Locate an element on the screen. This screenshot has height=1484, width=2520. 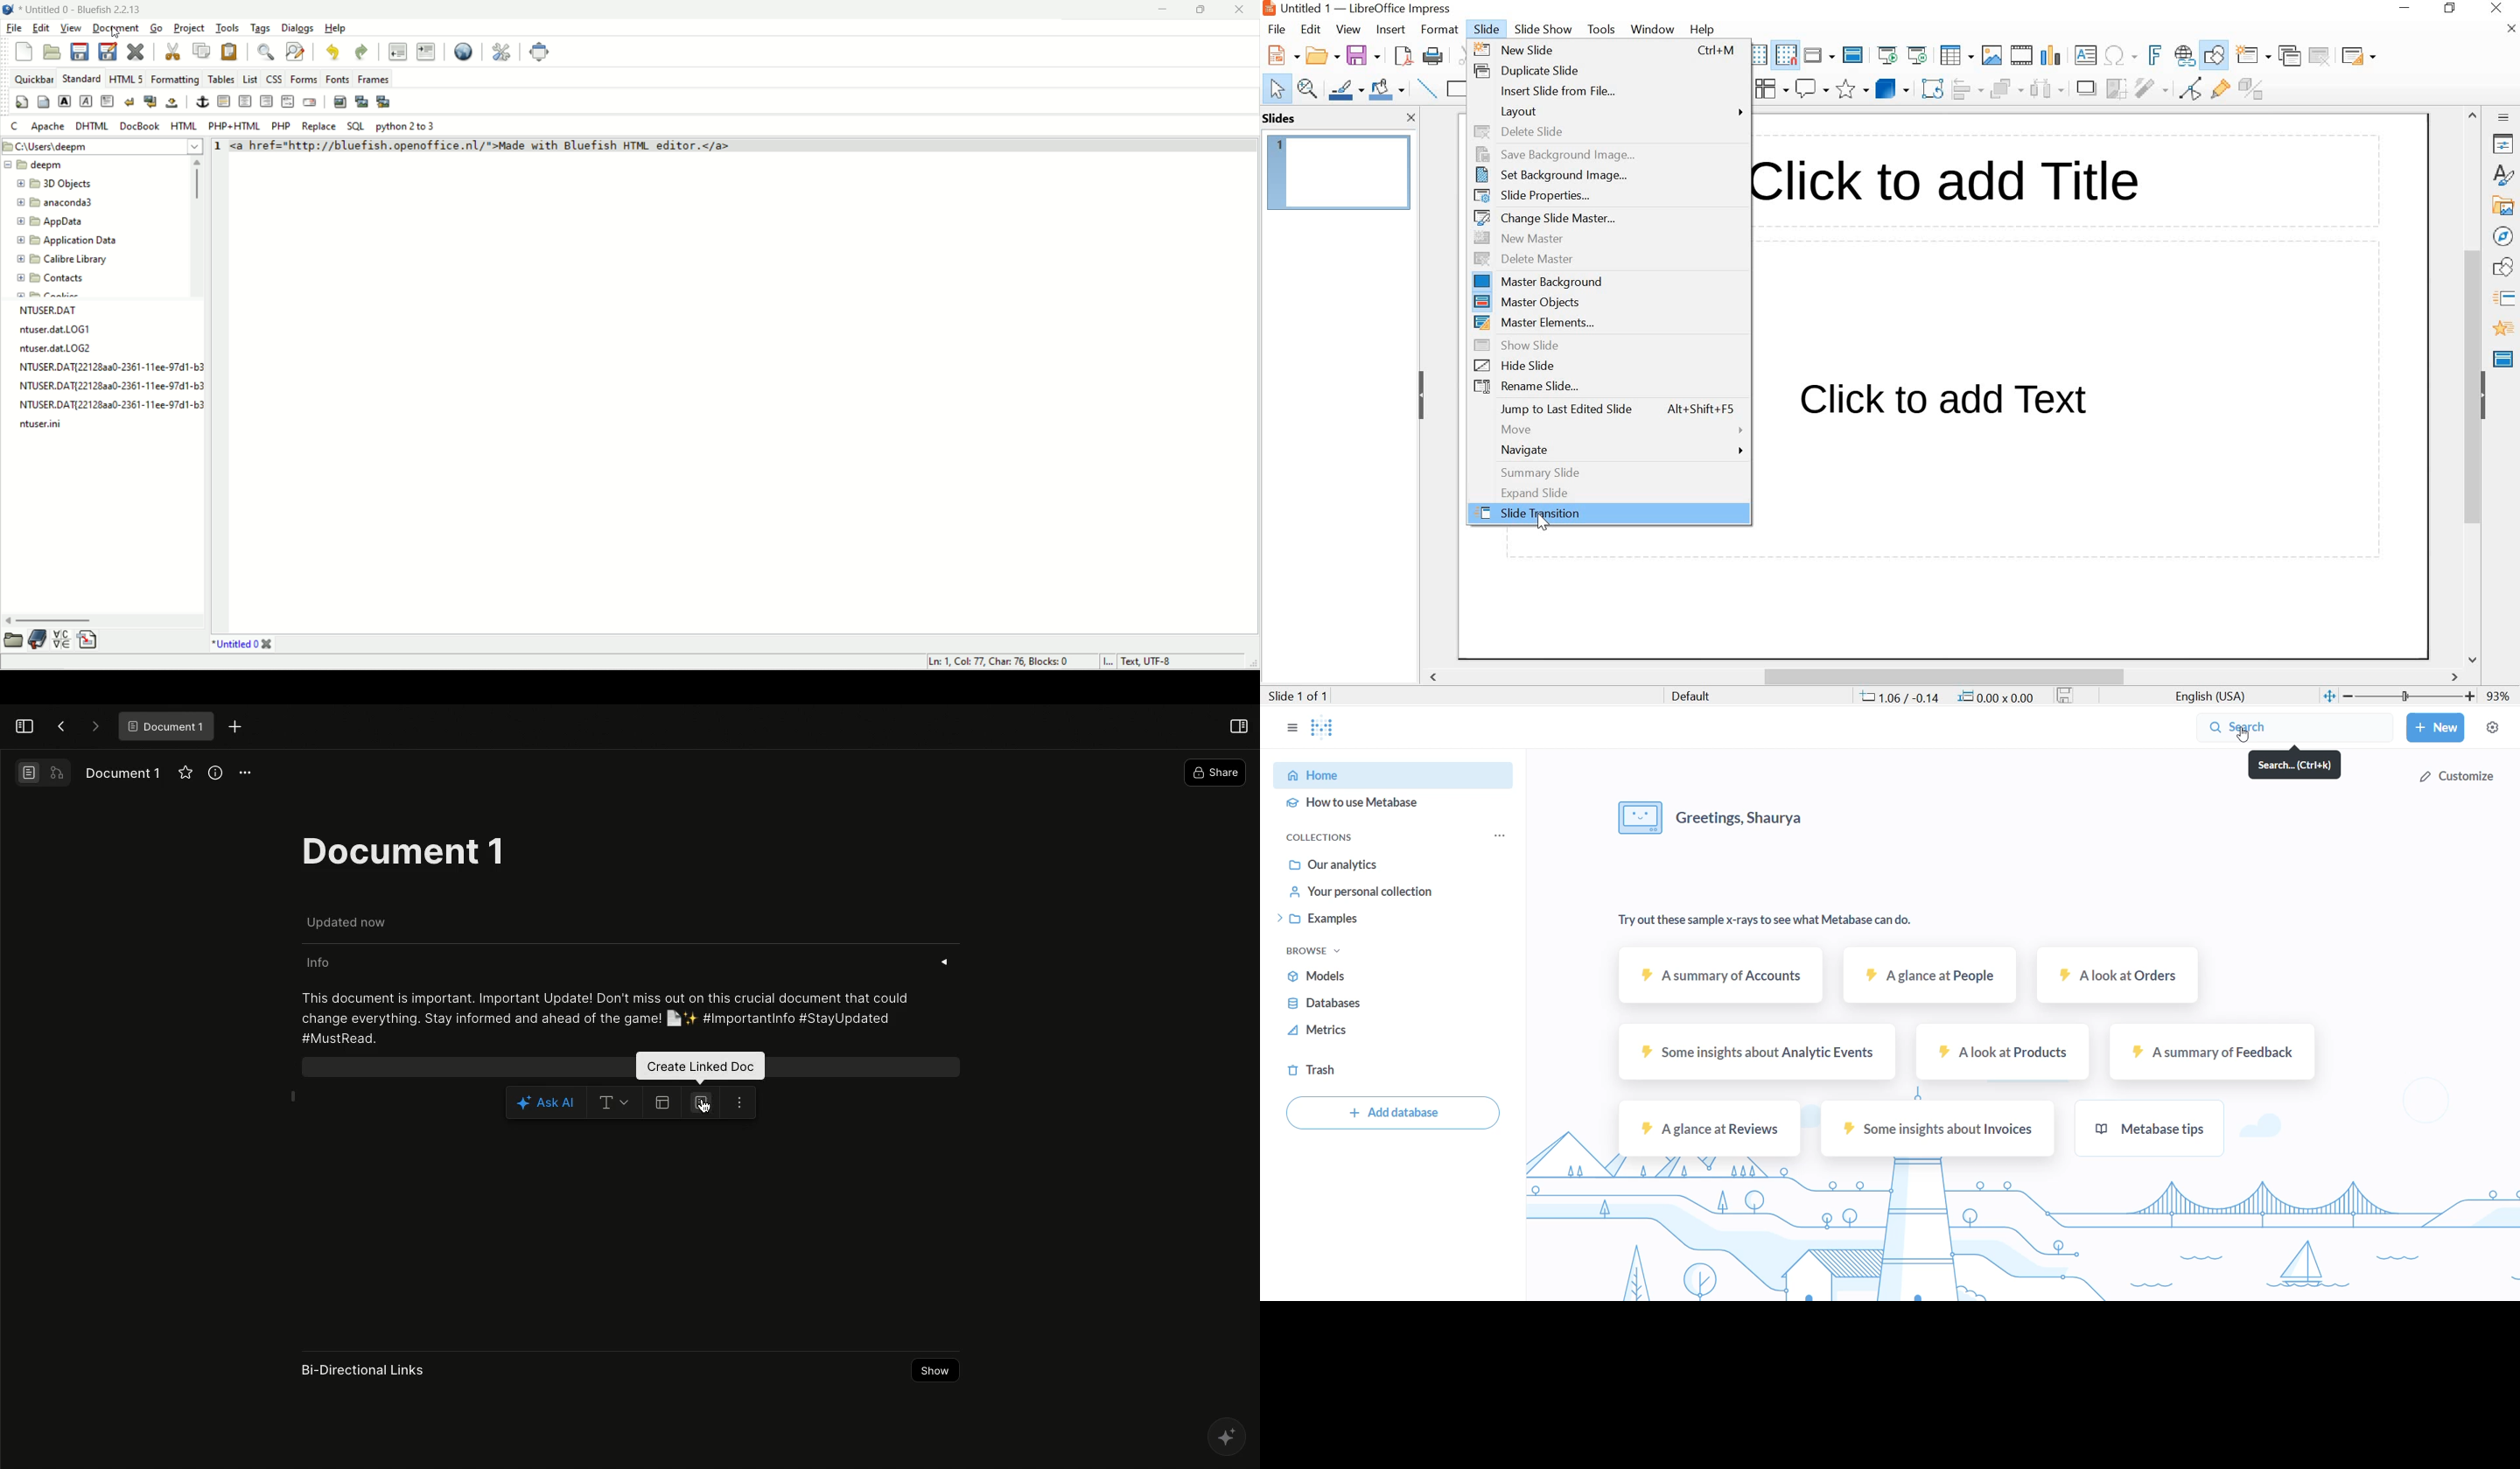
slide properties is located at coordinates (1605, 195).